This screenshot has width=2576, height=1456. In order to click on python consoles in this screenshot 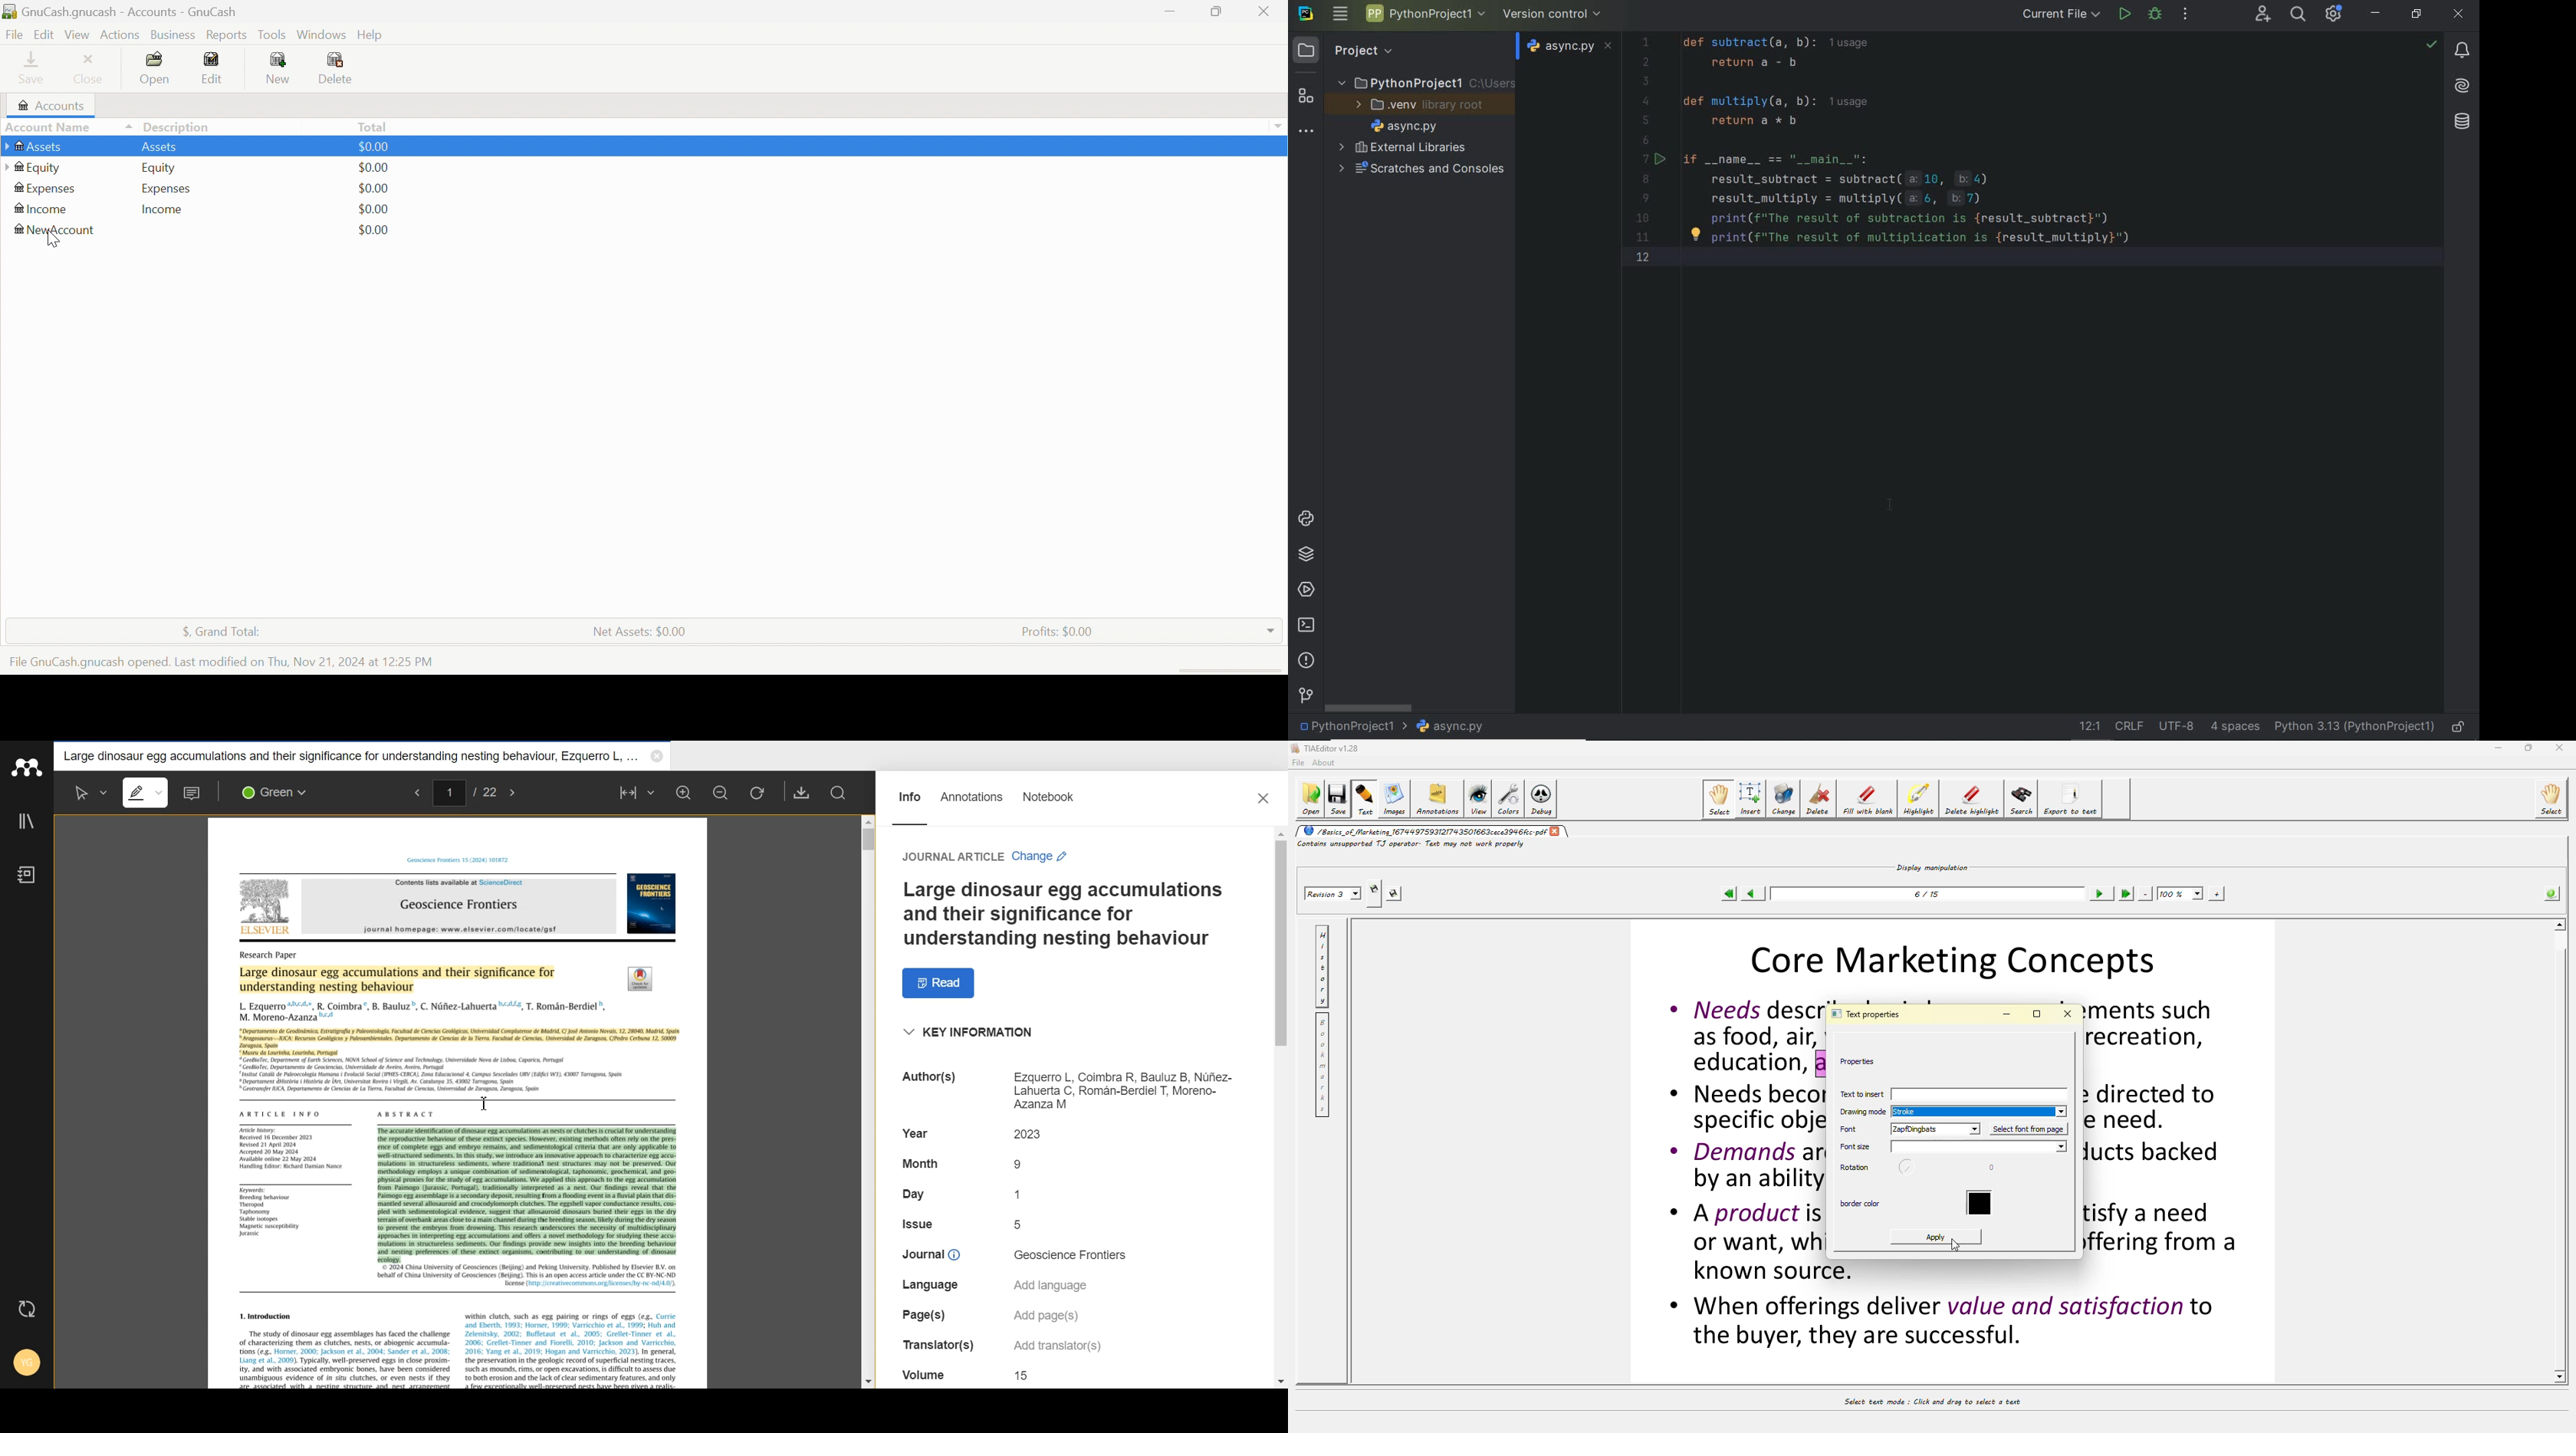, I will do `click(1304, 519)`.